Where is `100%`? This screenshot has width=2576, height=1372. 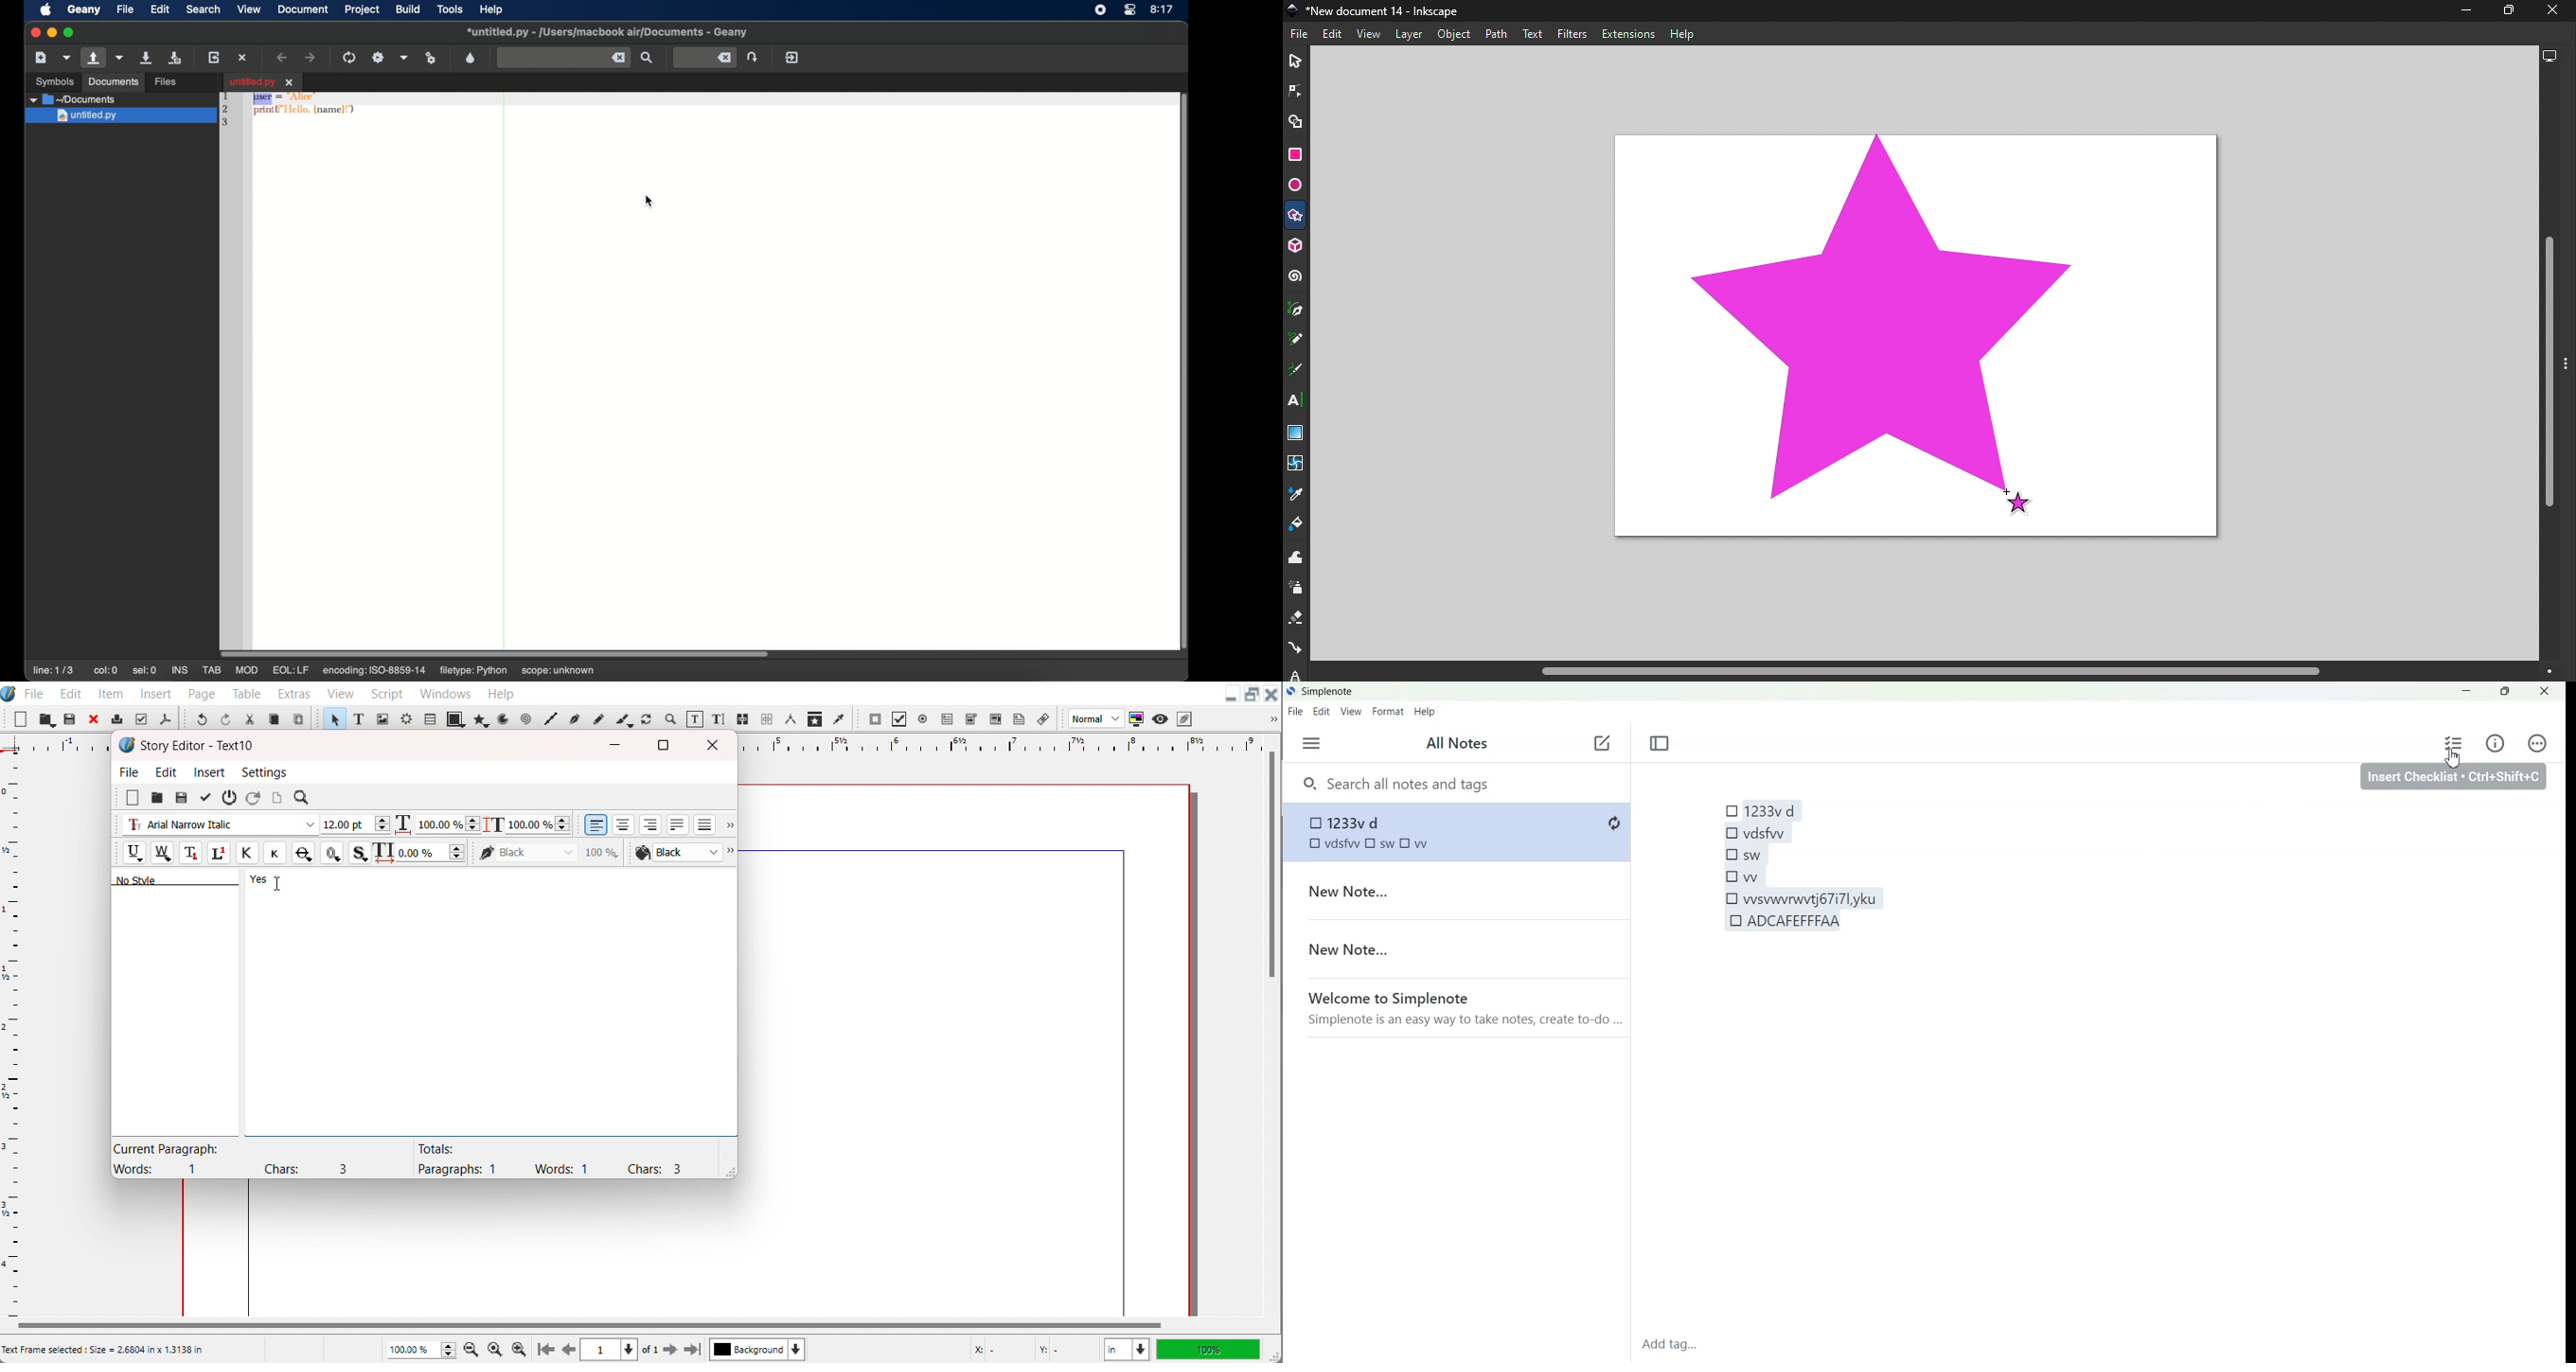
100% is located at coordinates (1208, 1349).